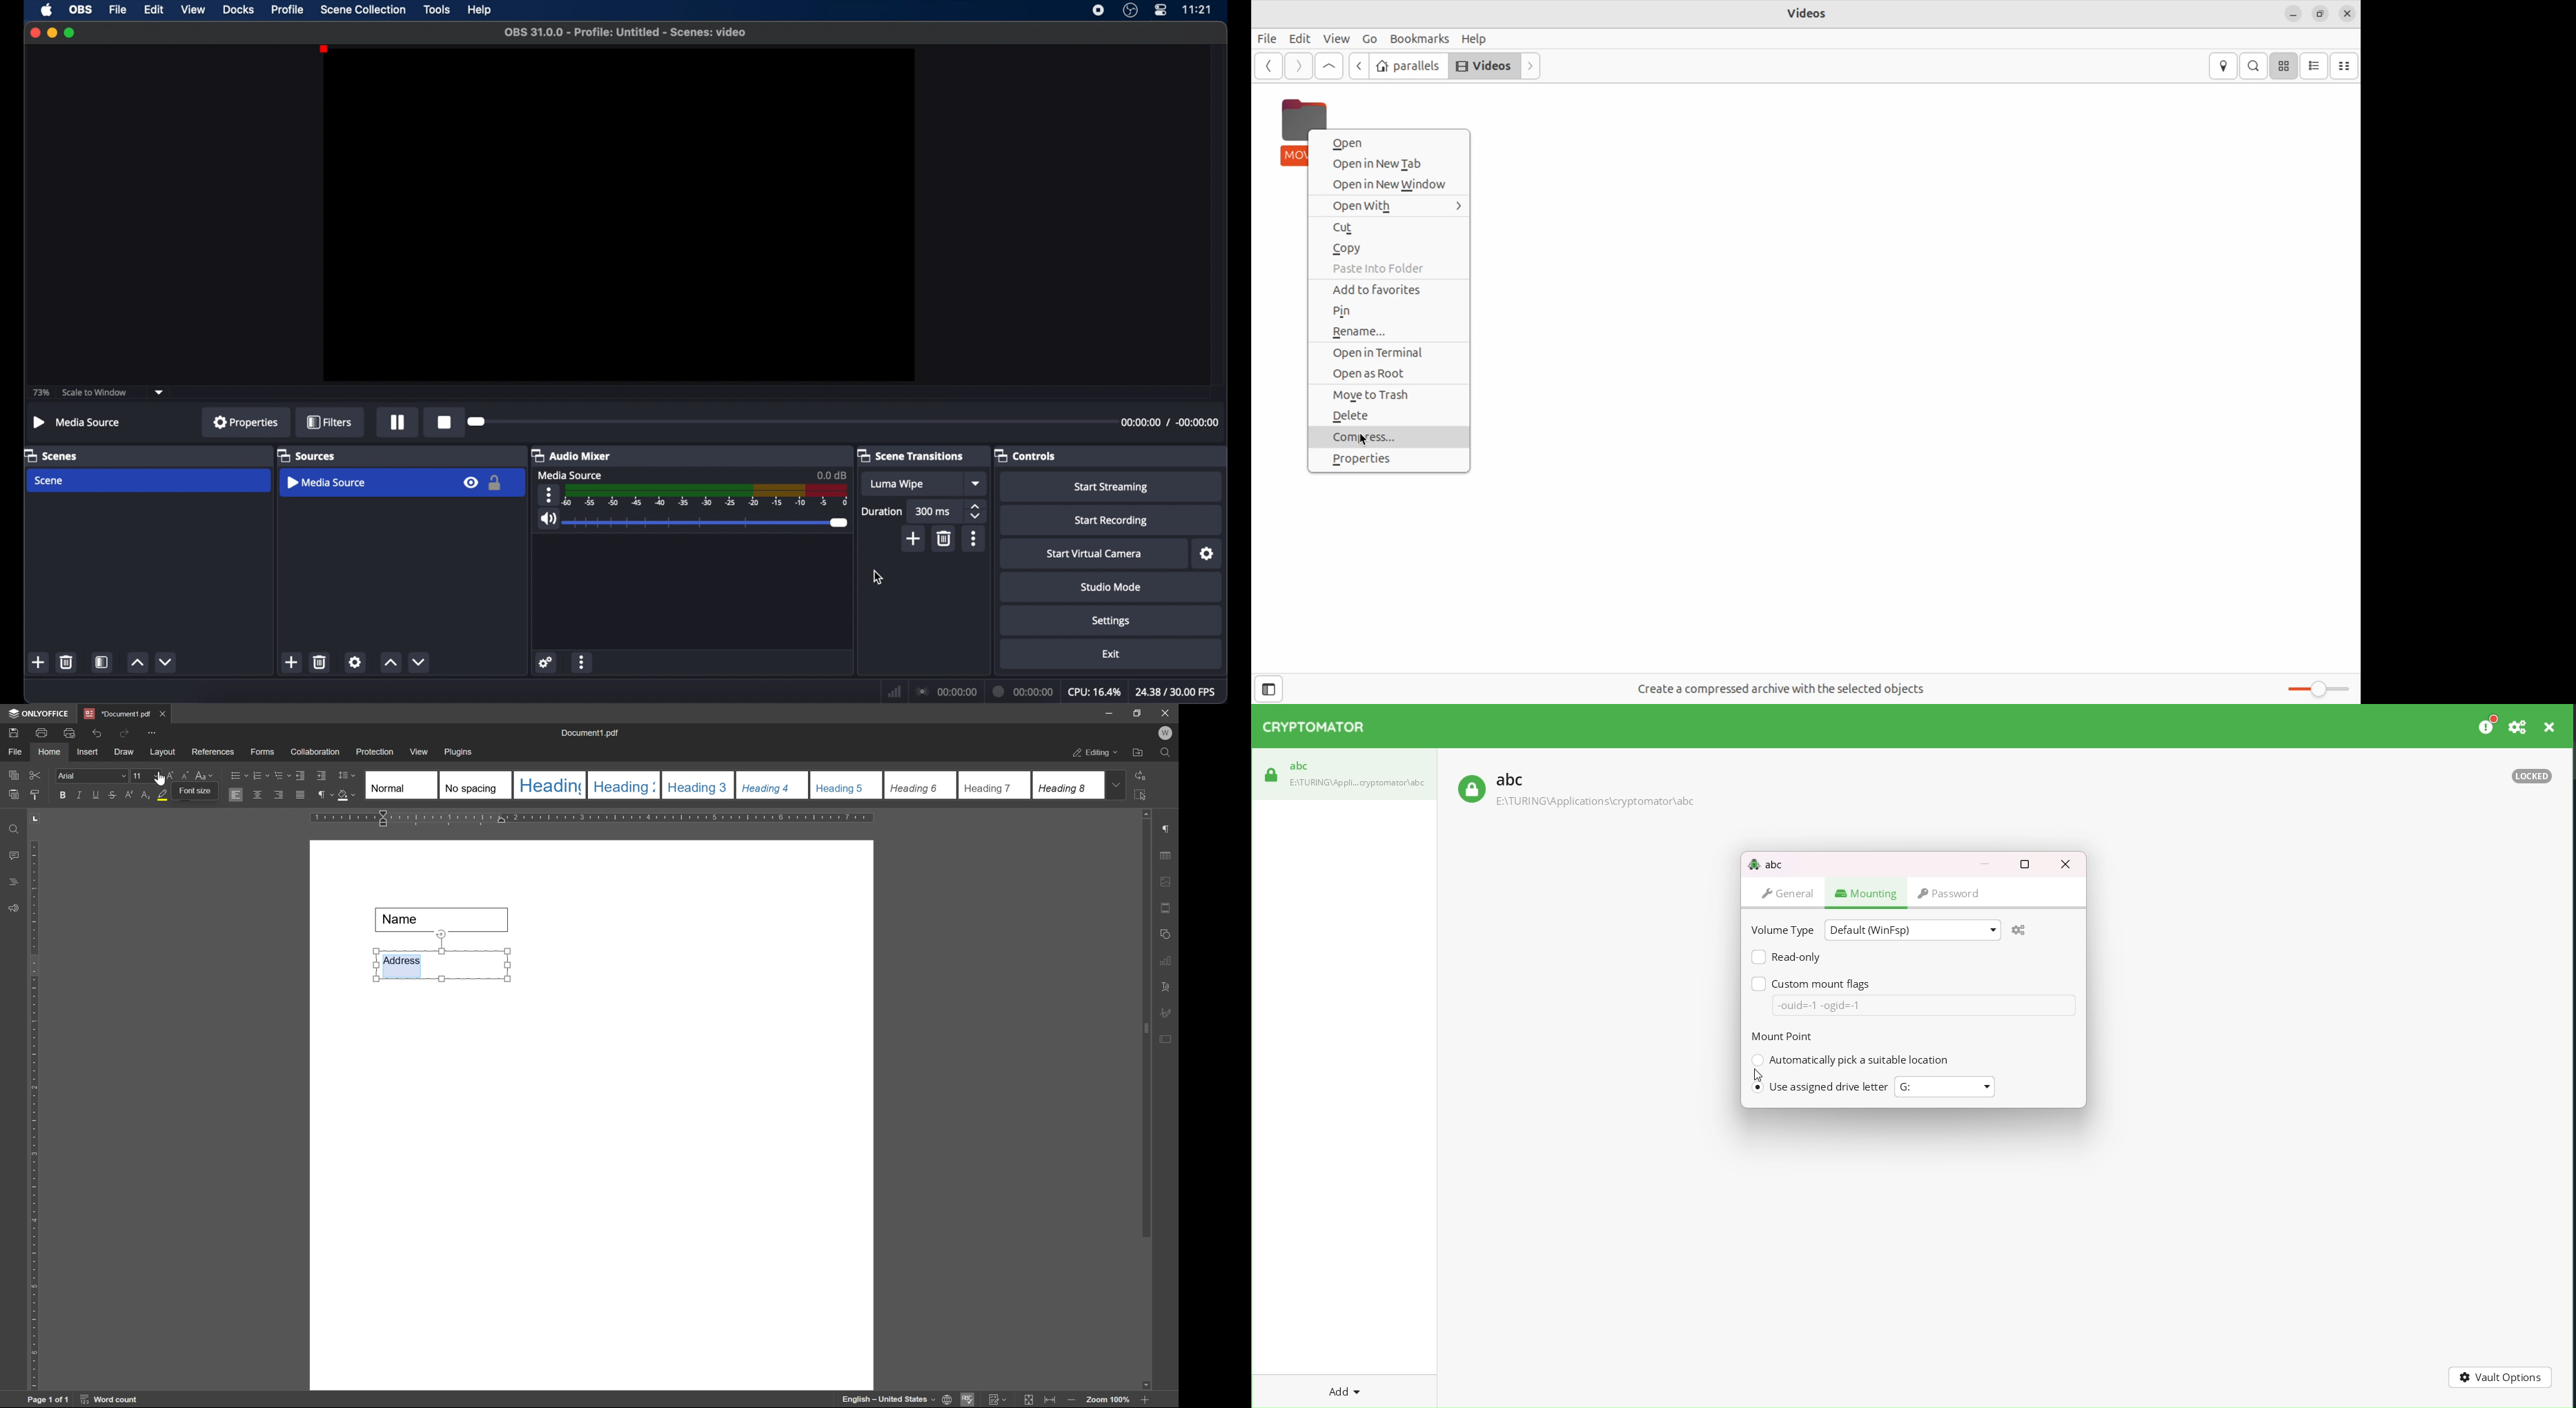 The height and width of the screenshot is (1428, 2576). What do you see at coordinates (82, 9) in the screenshot?
I see `obs` at bounding box center [82, 9].